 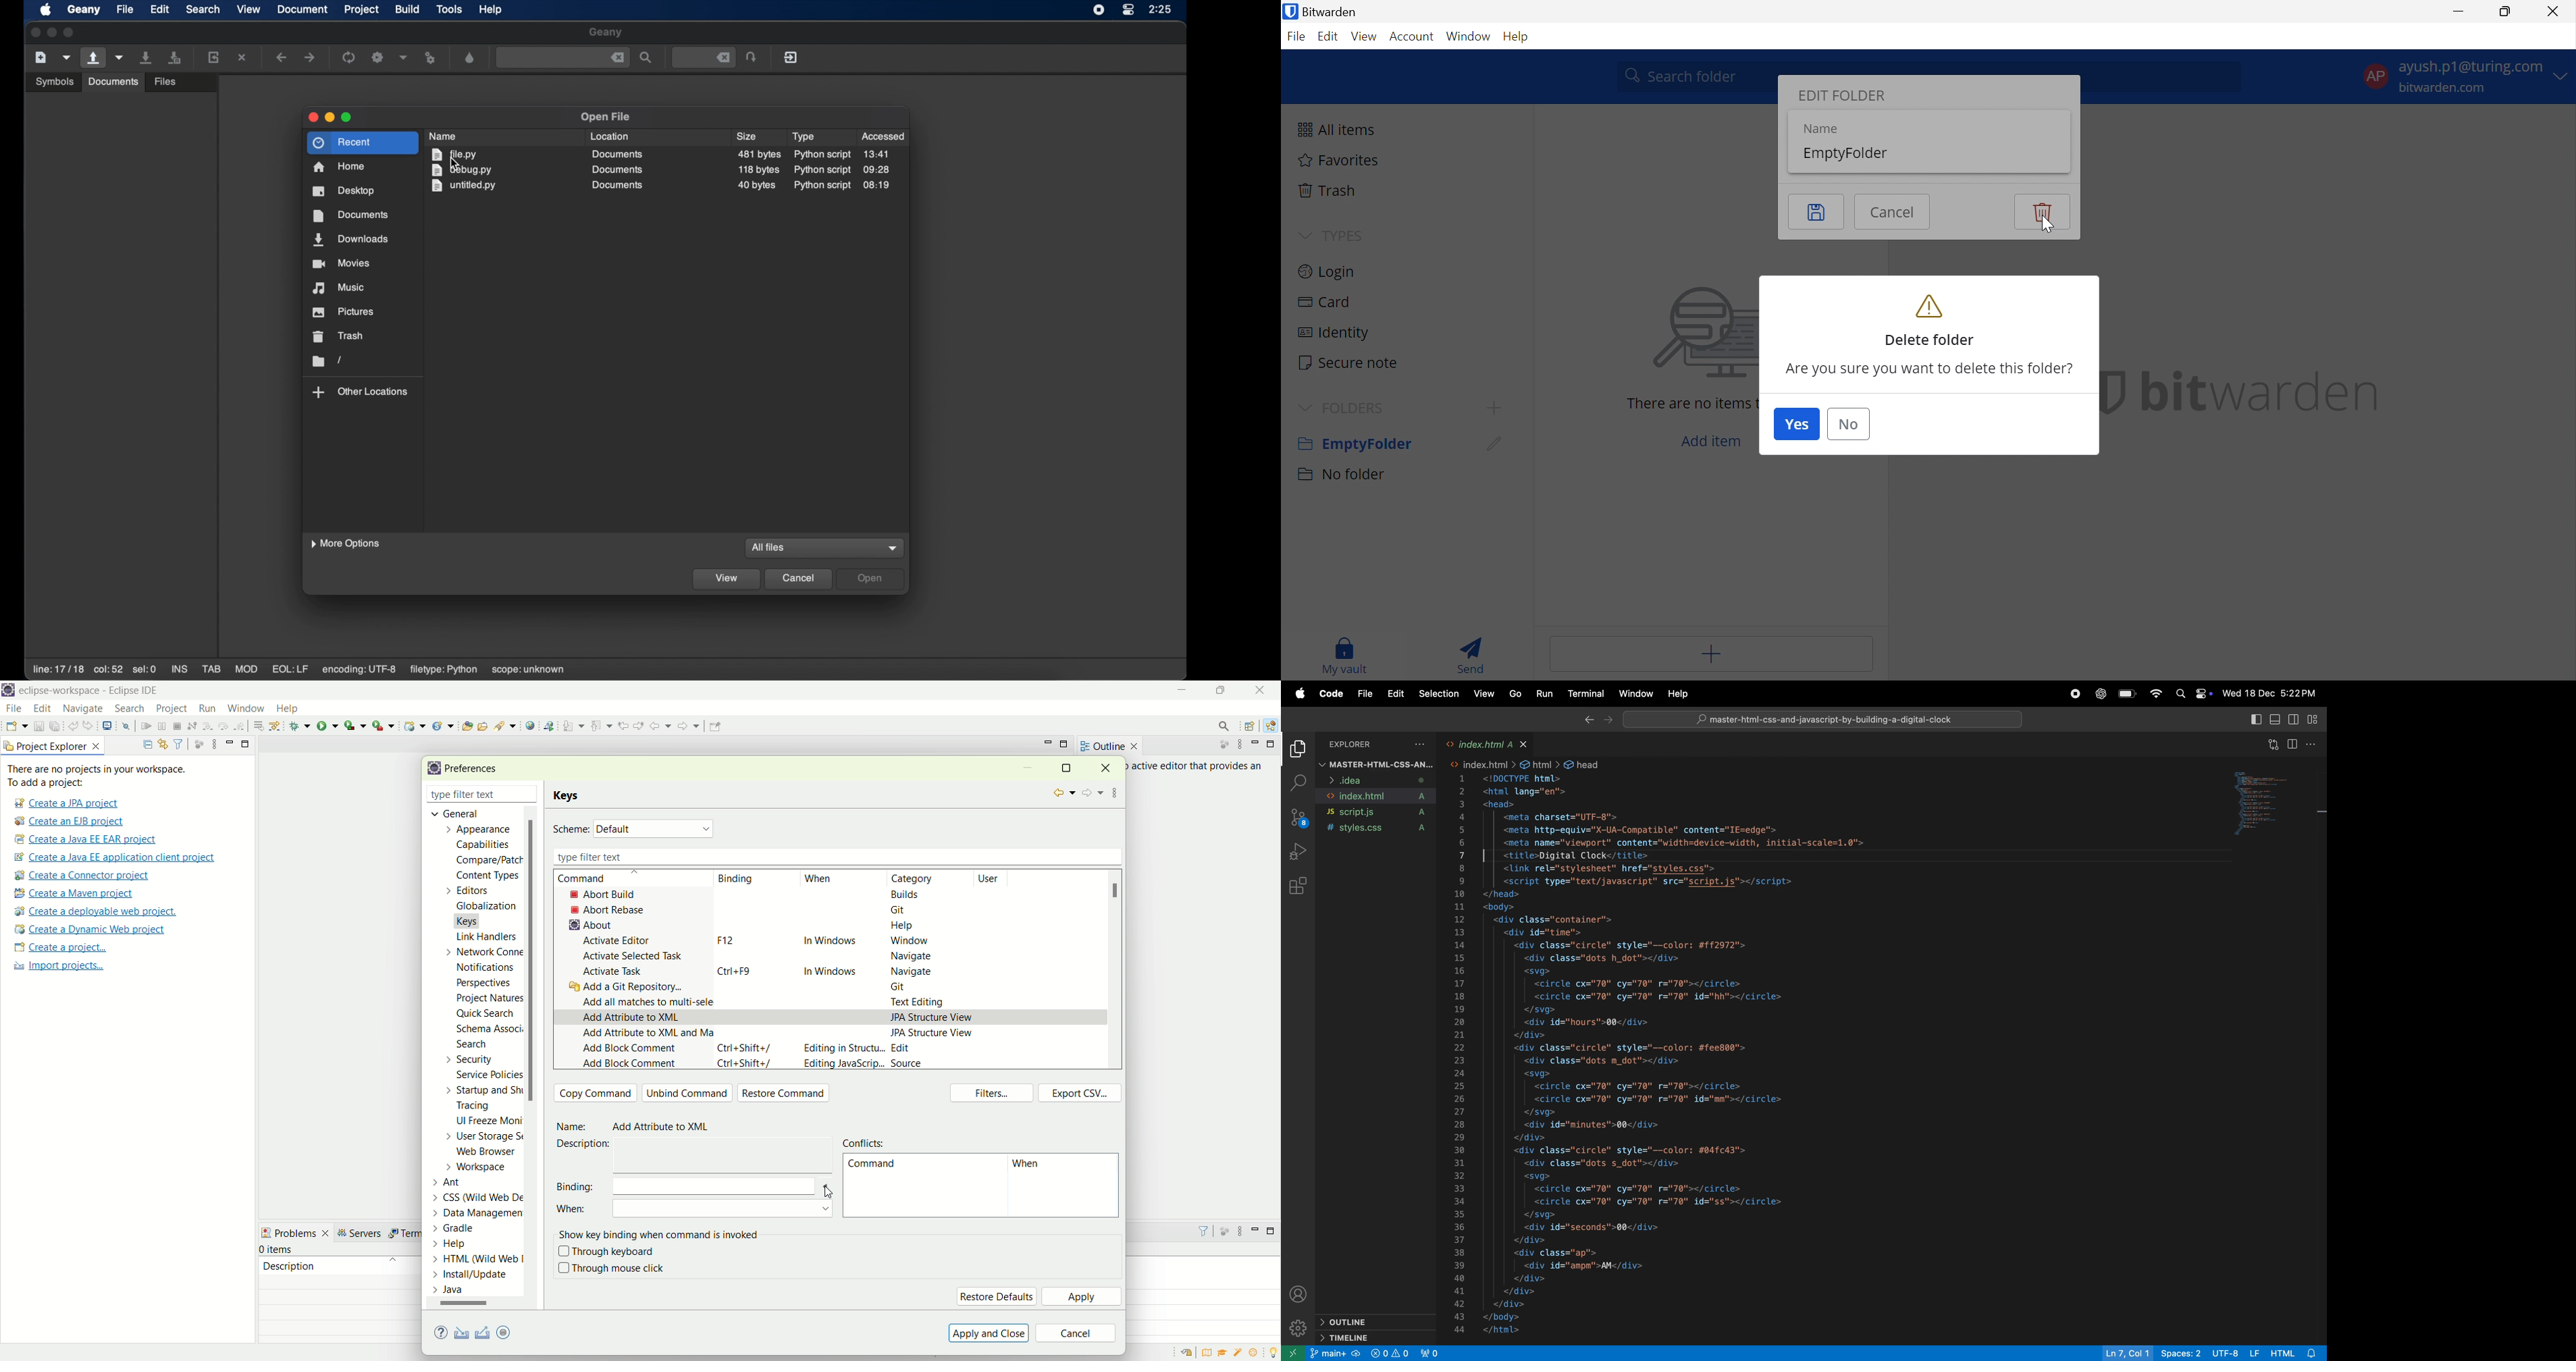 What do you see at coordinates (1411, 37) in the screenshot?
I see `Account` at bounding box center [1411, 37].